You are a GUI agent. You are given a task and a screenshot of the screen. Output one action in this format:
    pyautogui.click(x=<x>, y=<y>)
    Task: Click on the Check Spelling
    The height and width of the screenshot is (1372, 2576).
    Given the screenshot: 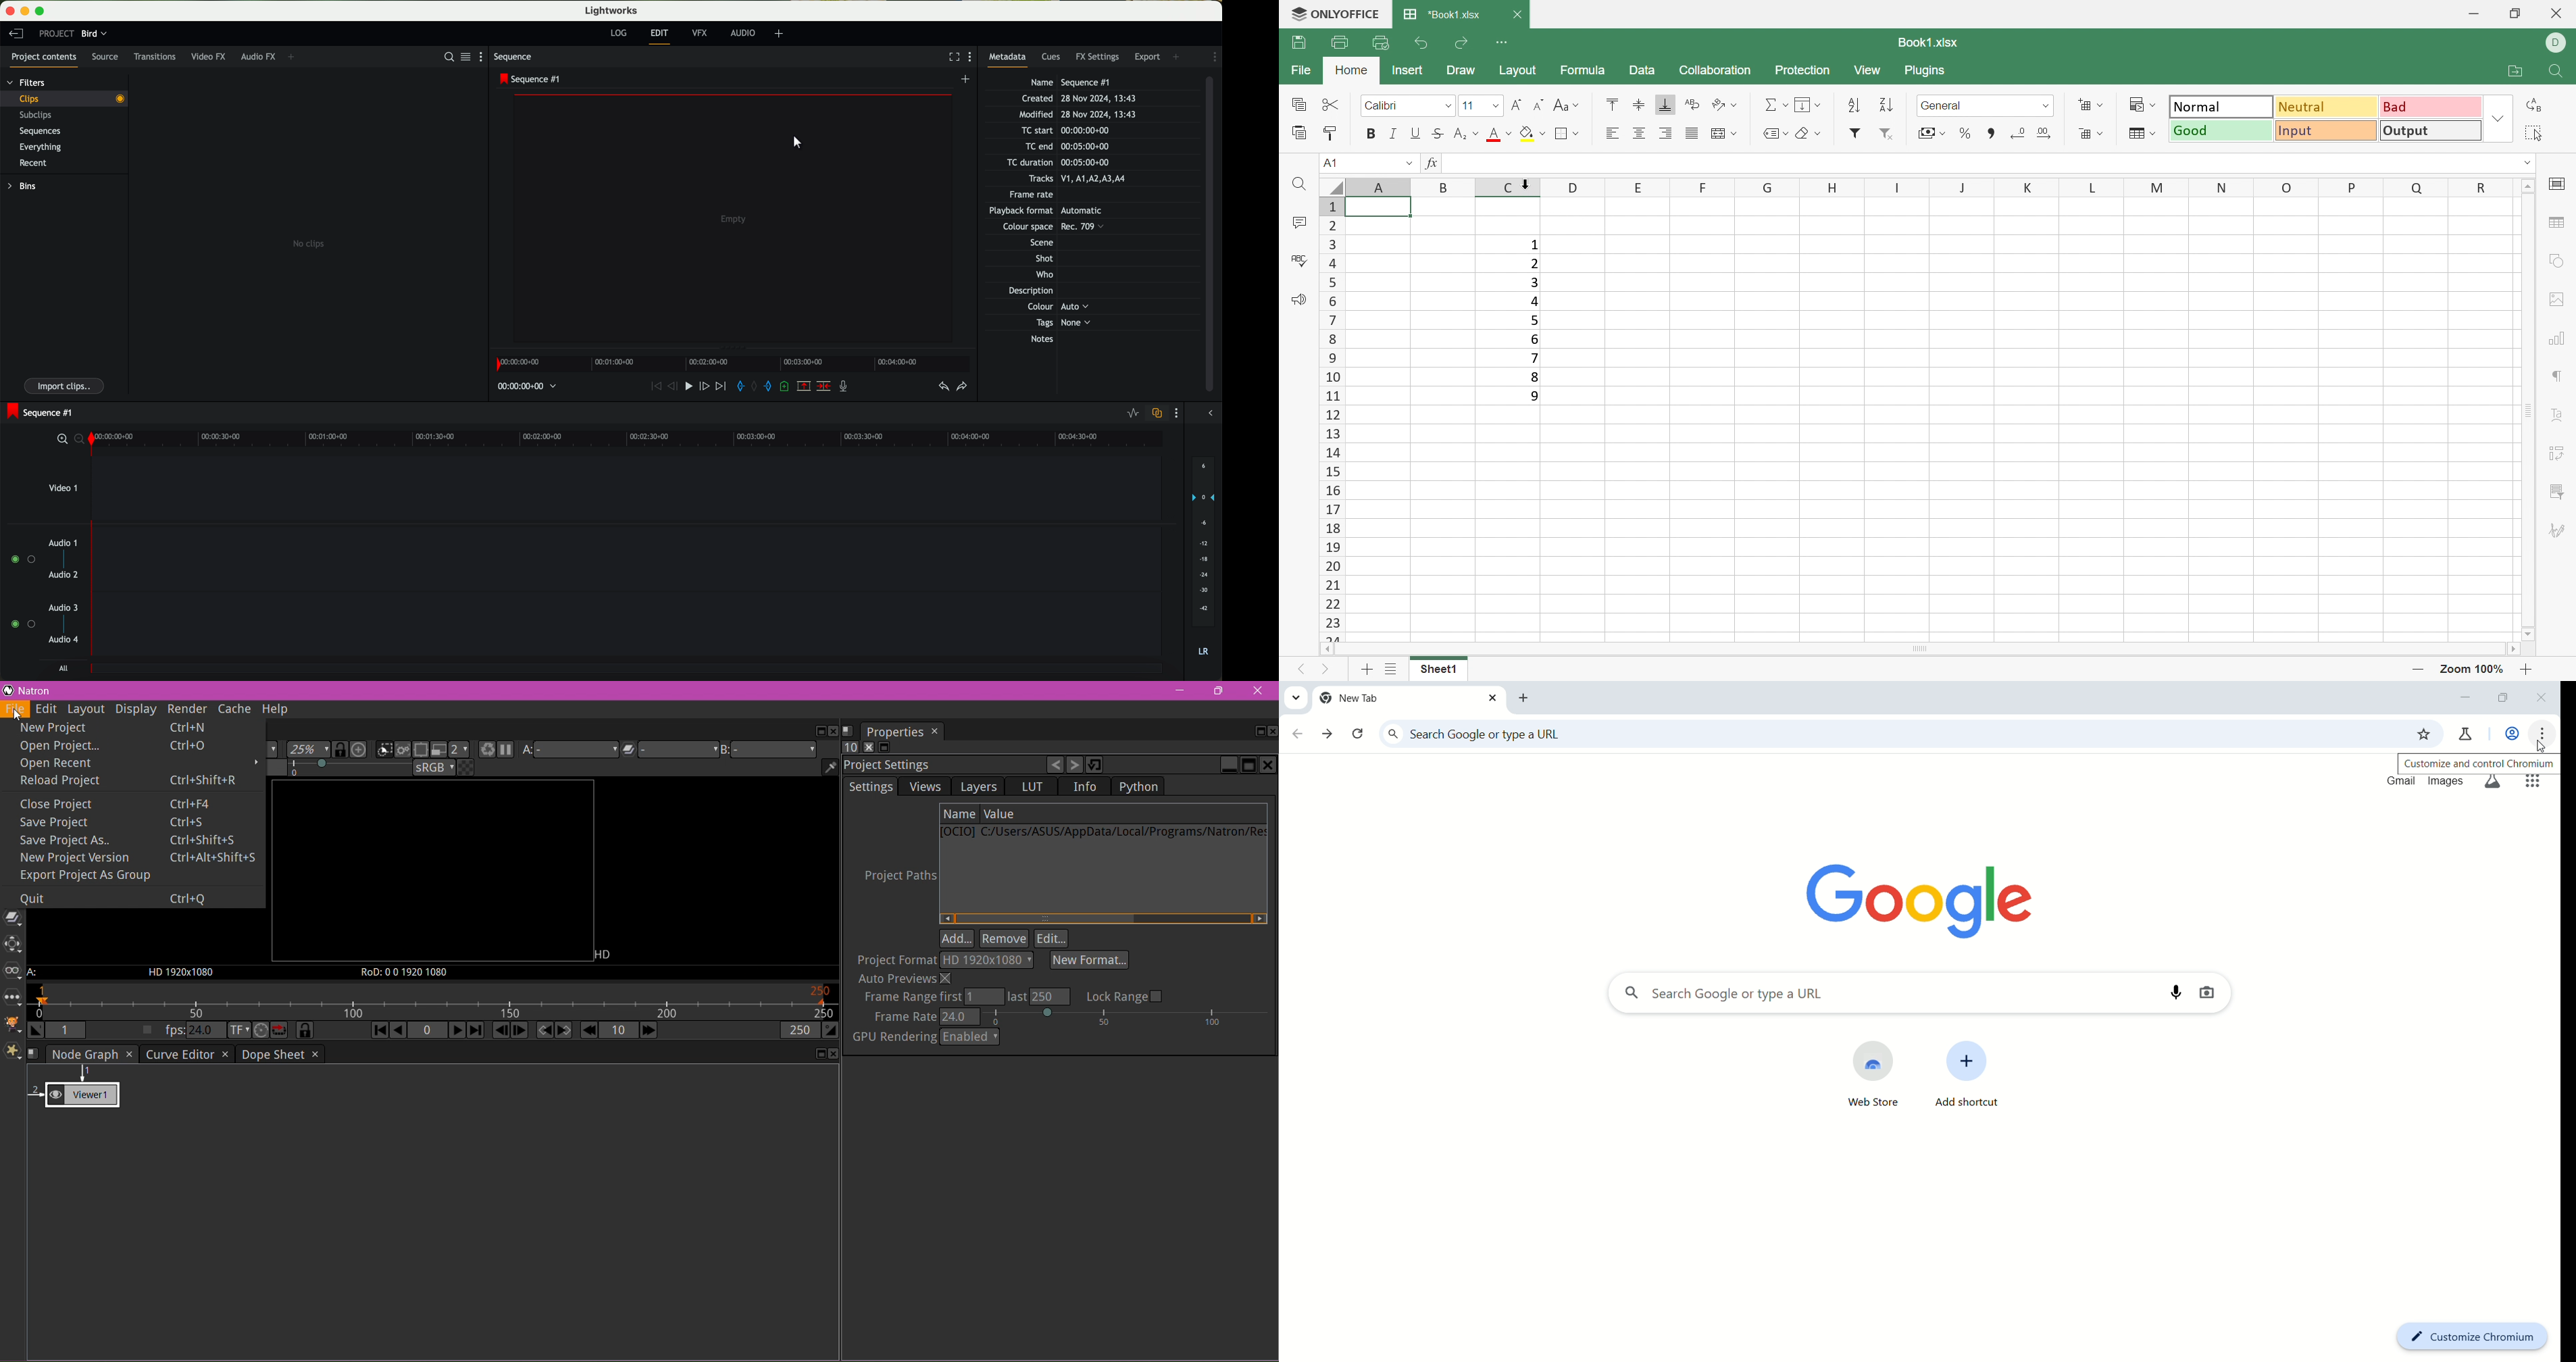 What is the action you would take?
    pyautogui.click(x=1298, y=261)
    